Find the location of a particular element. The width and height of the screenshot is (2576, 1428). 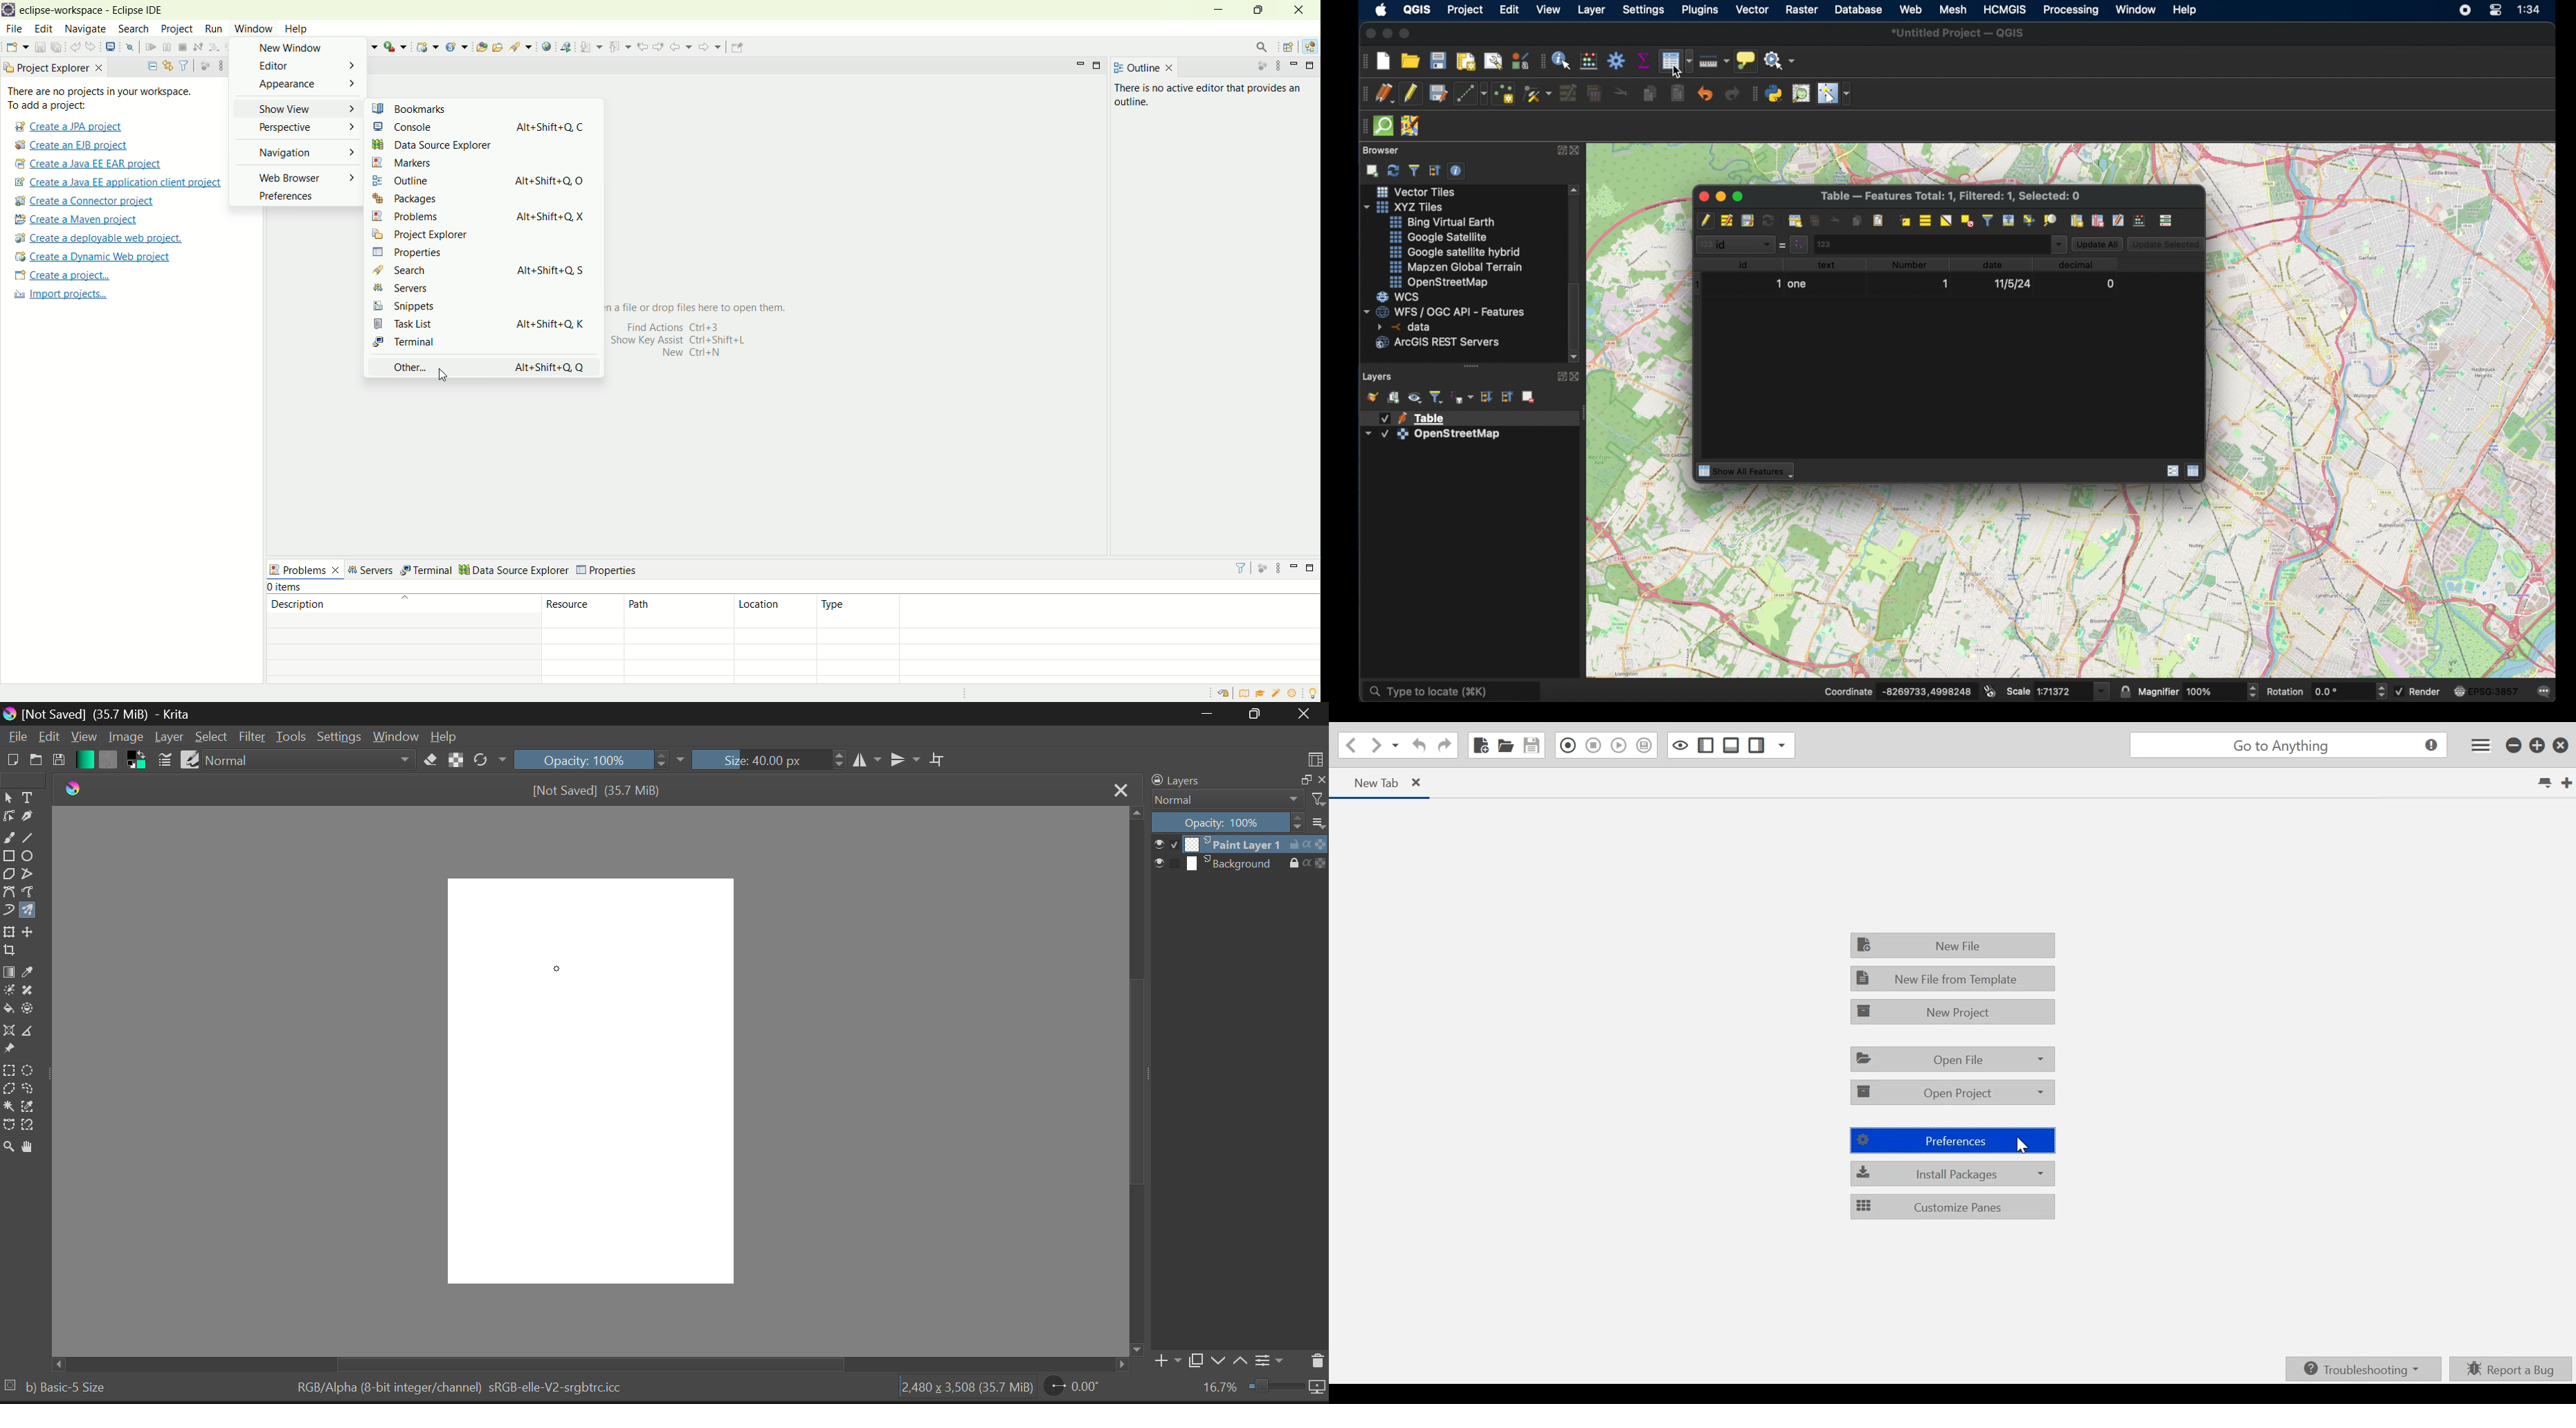

run is located at coordinates (213, 30).